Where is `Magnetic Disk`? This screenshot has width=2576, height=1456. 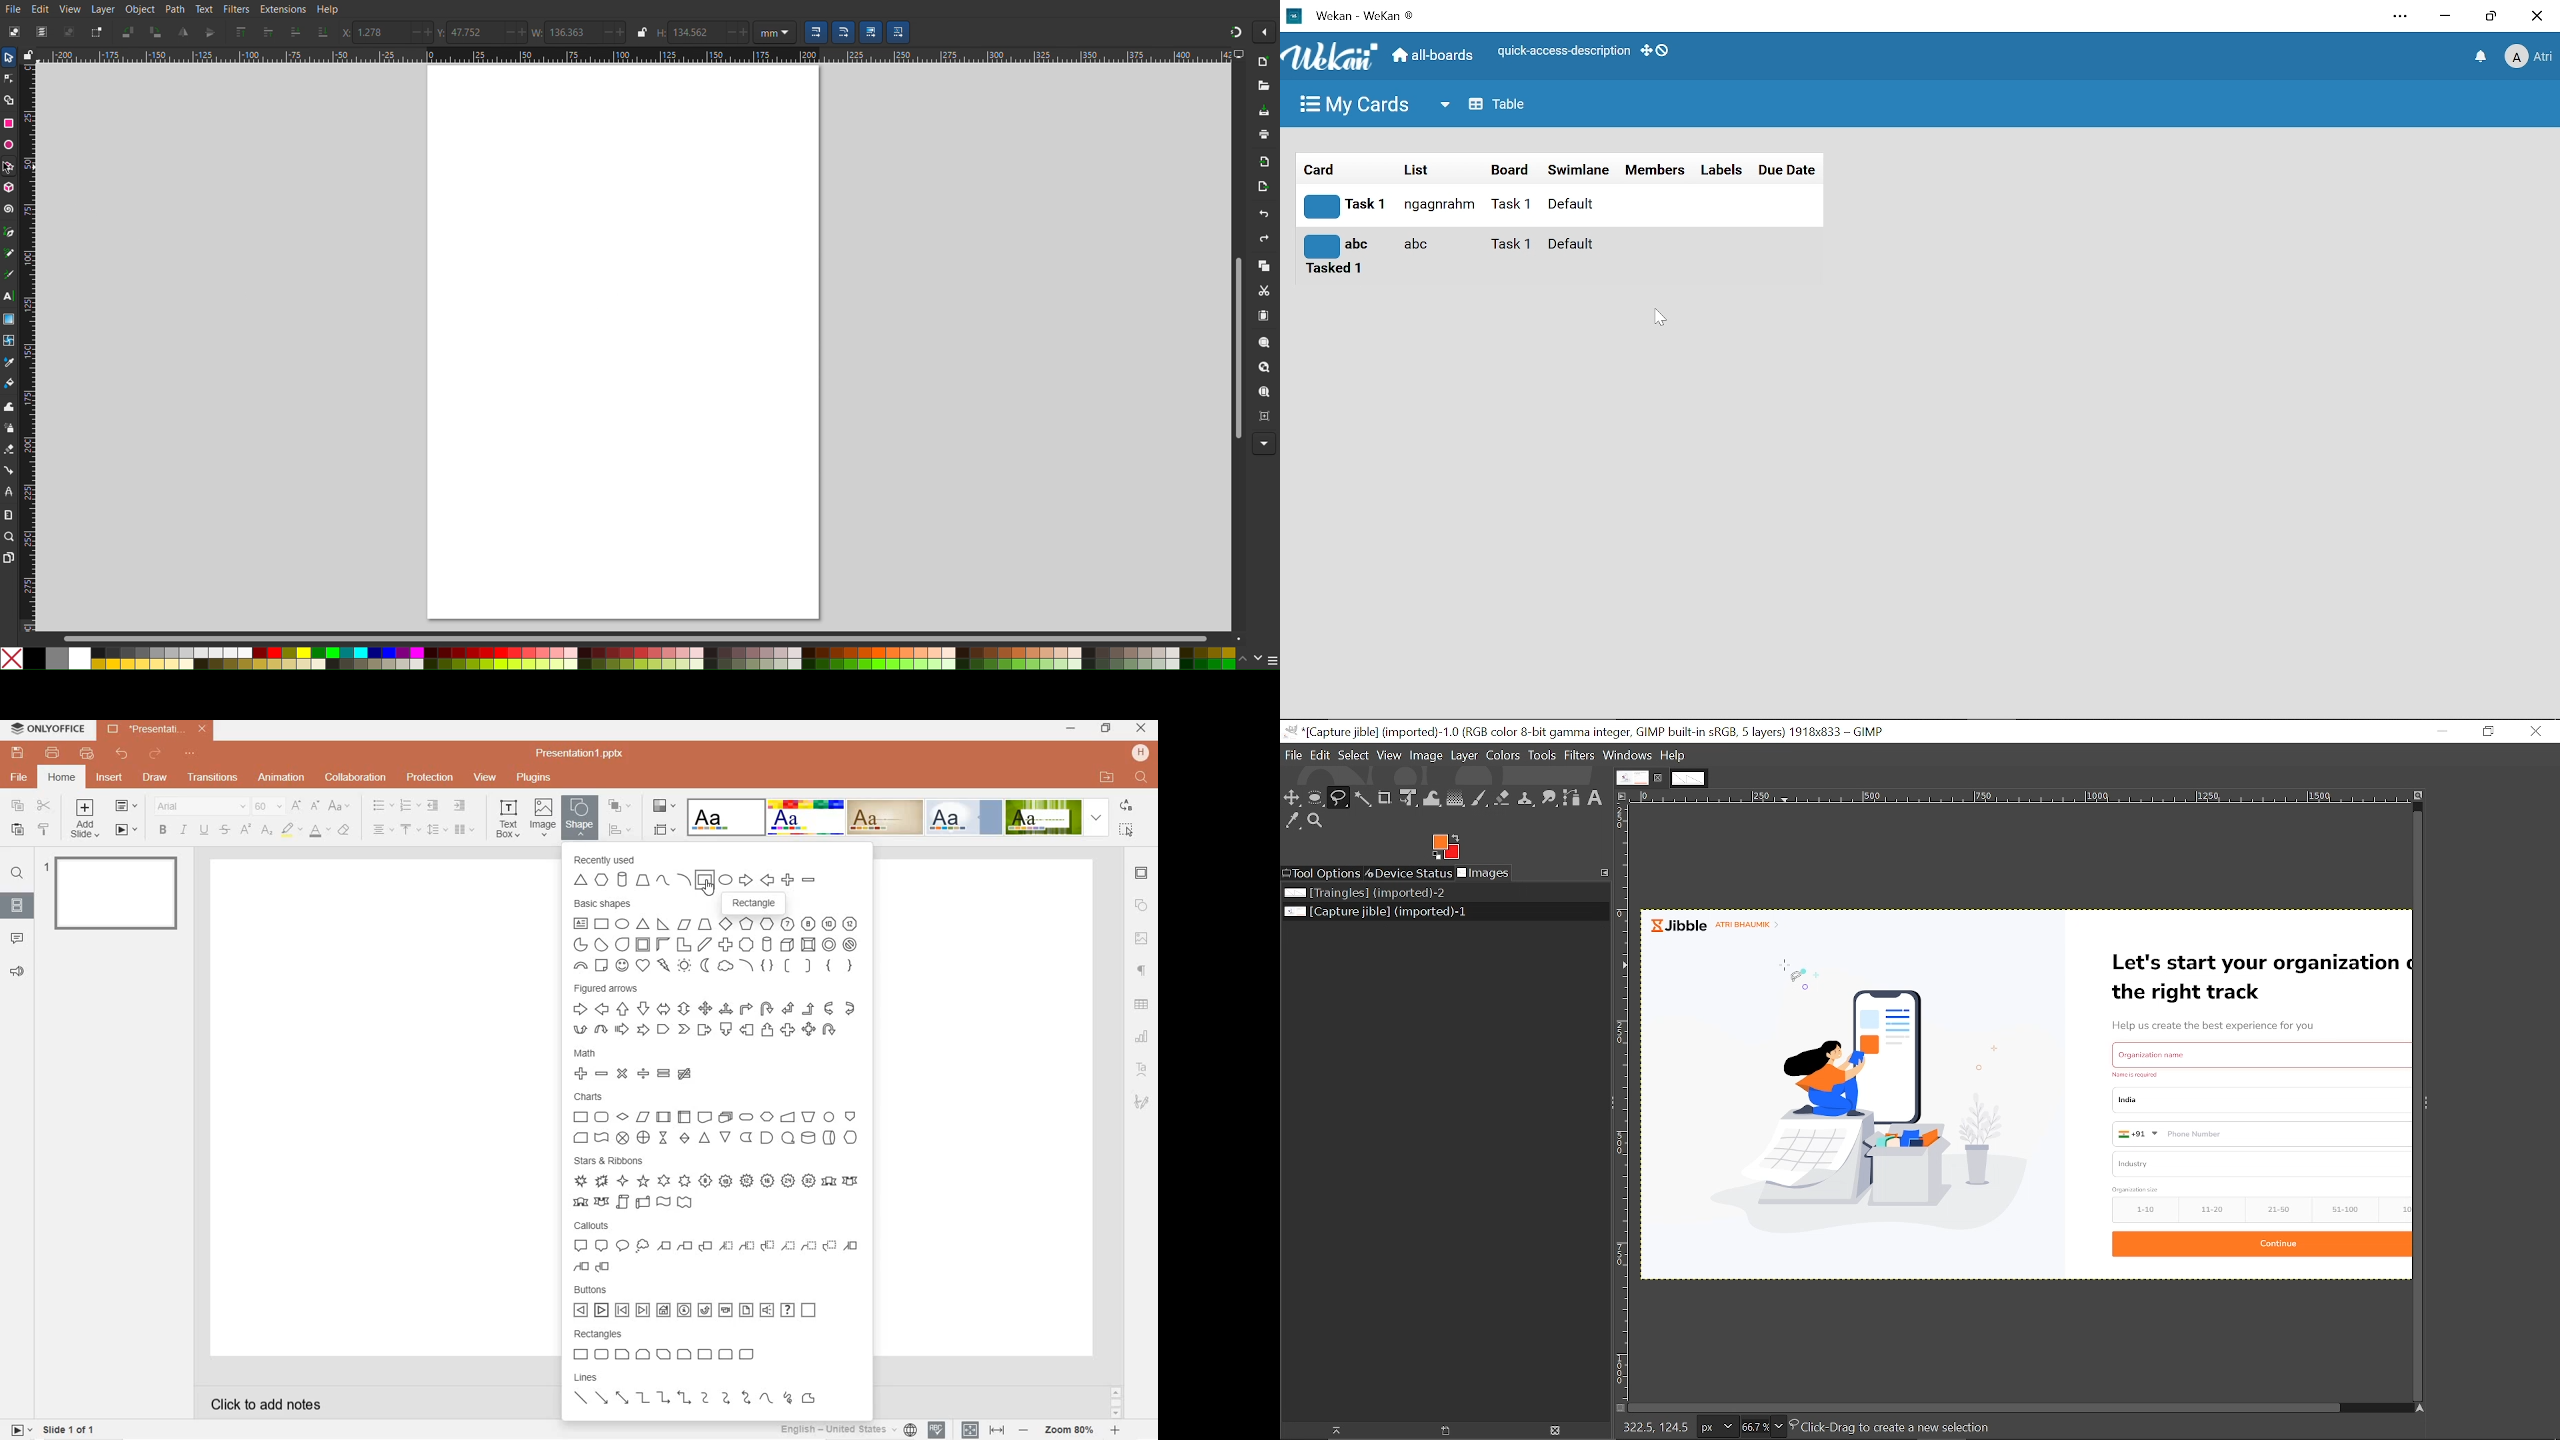
Magnetic Disk is located at coordinates (809, 1137).